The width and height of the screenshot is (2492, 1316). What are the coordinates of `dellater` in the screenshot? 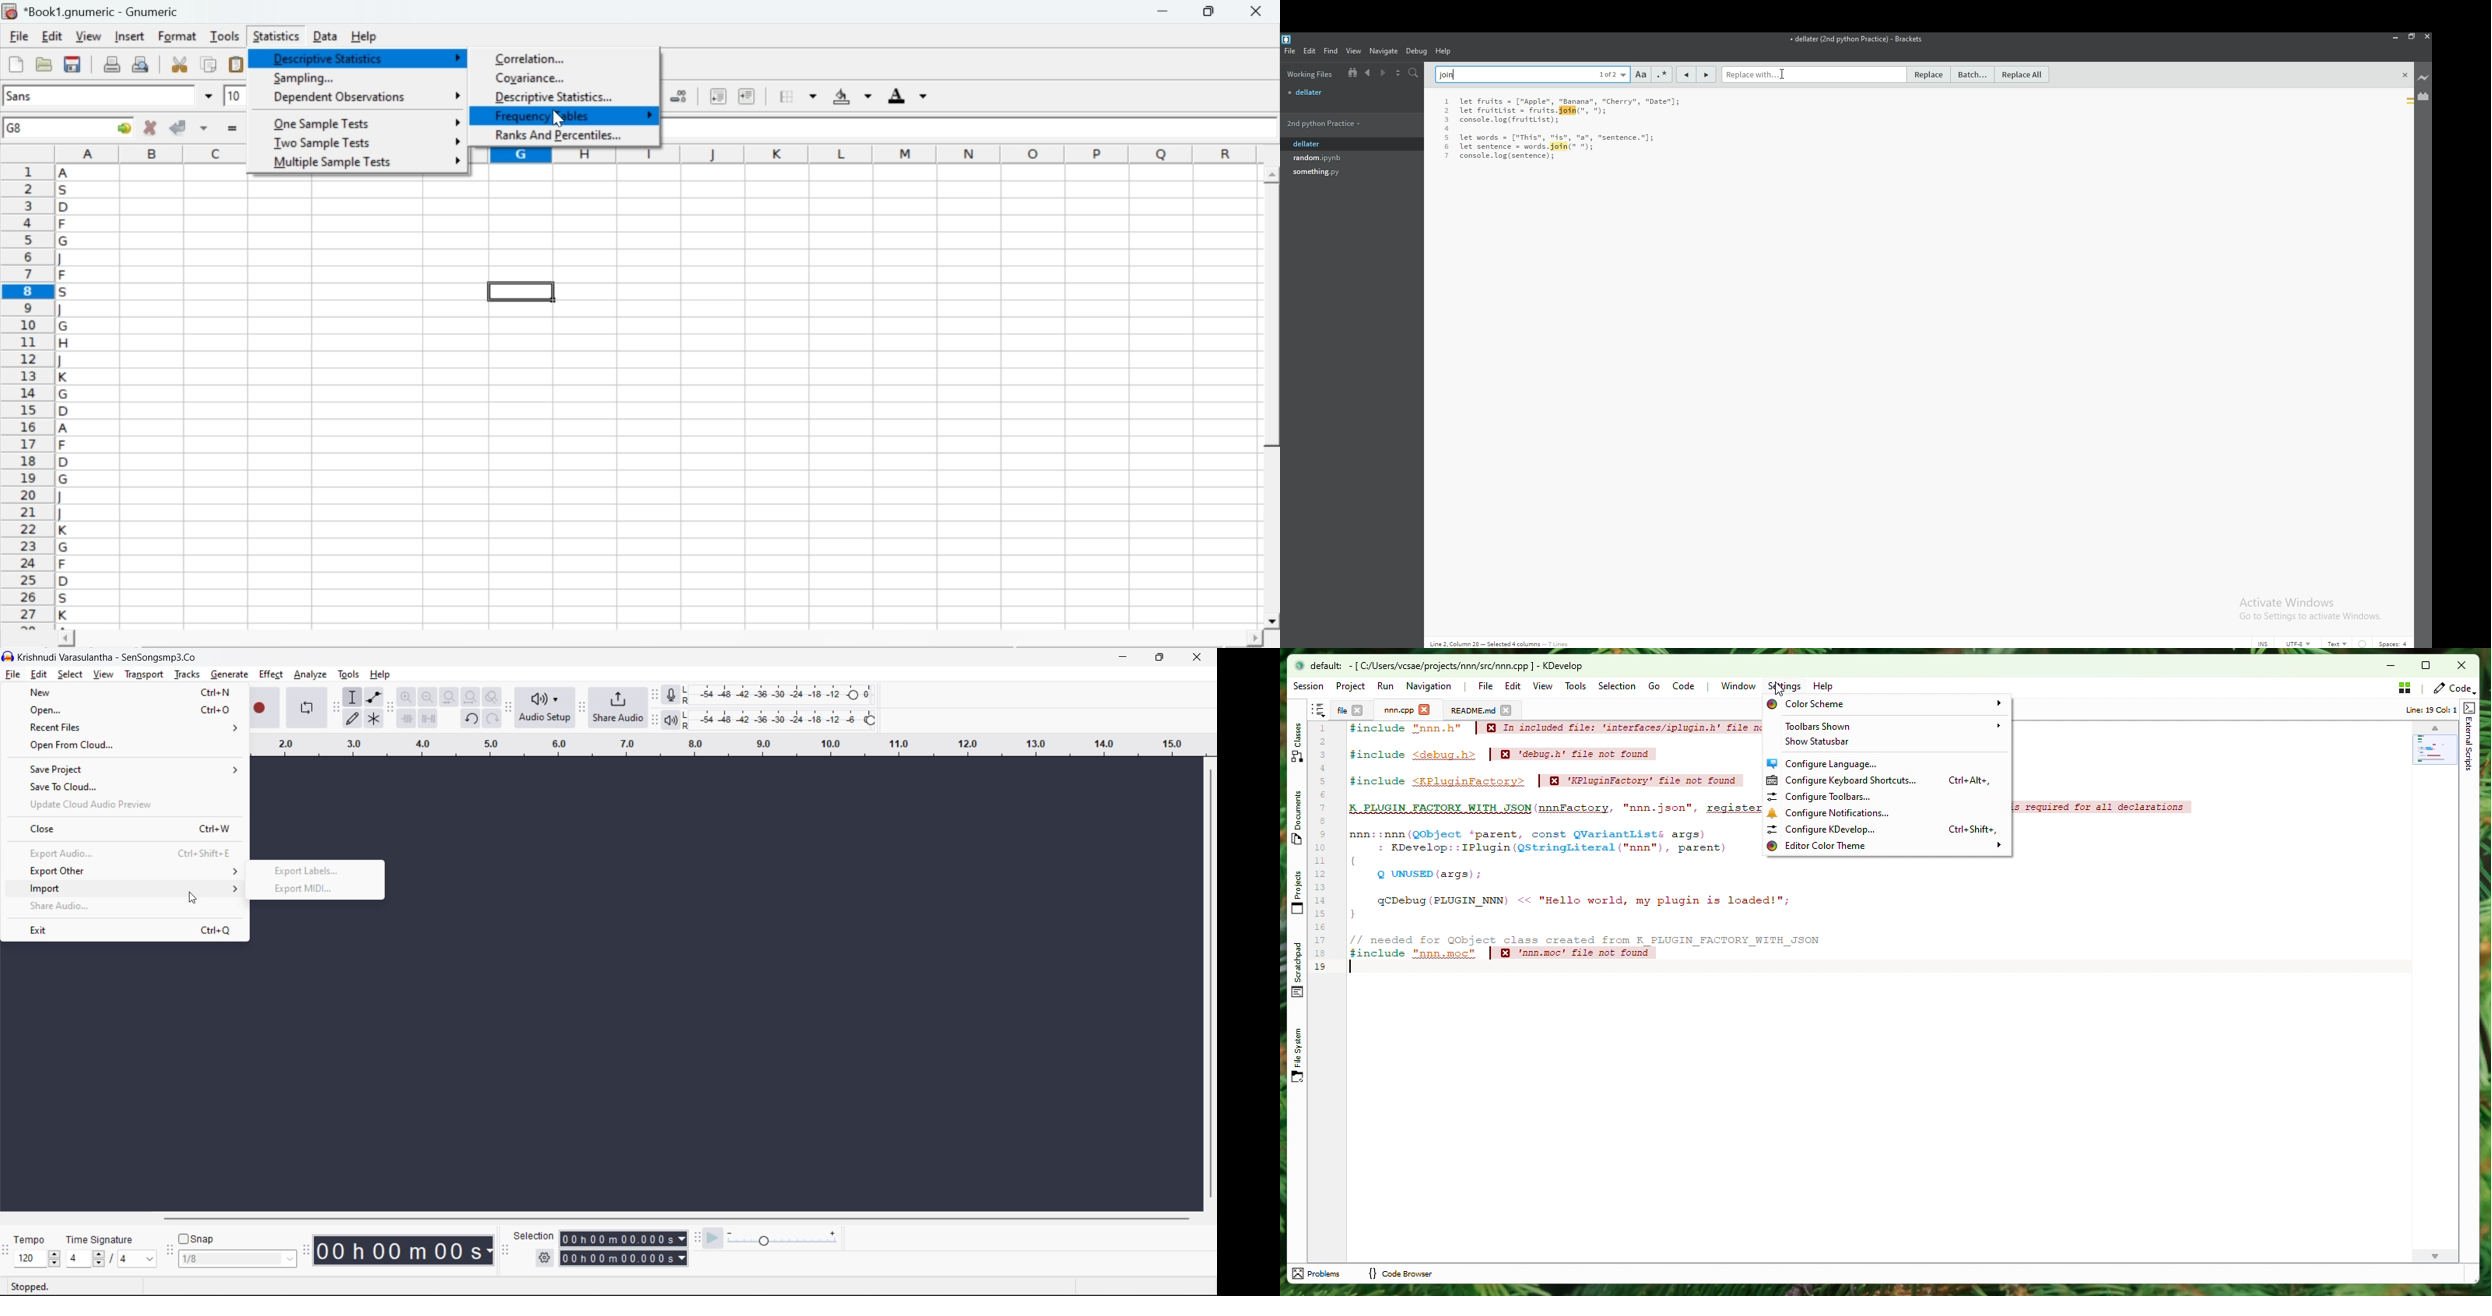 It's located at (1336, 145).